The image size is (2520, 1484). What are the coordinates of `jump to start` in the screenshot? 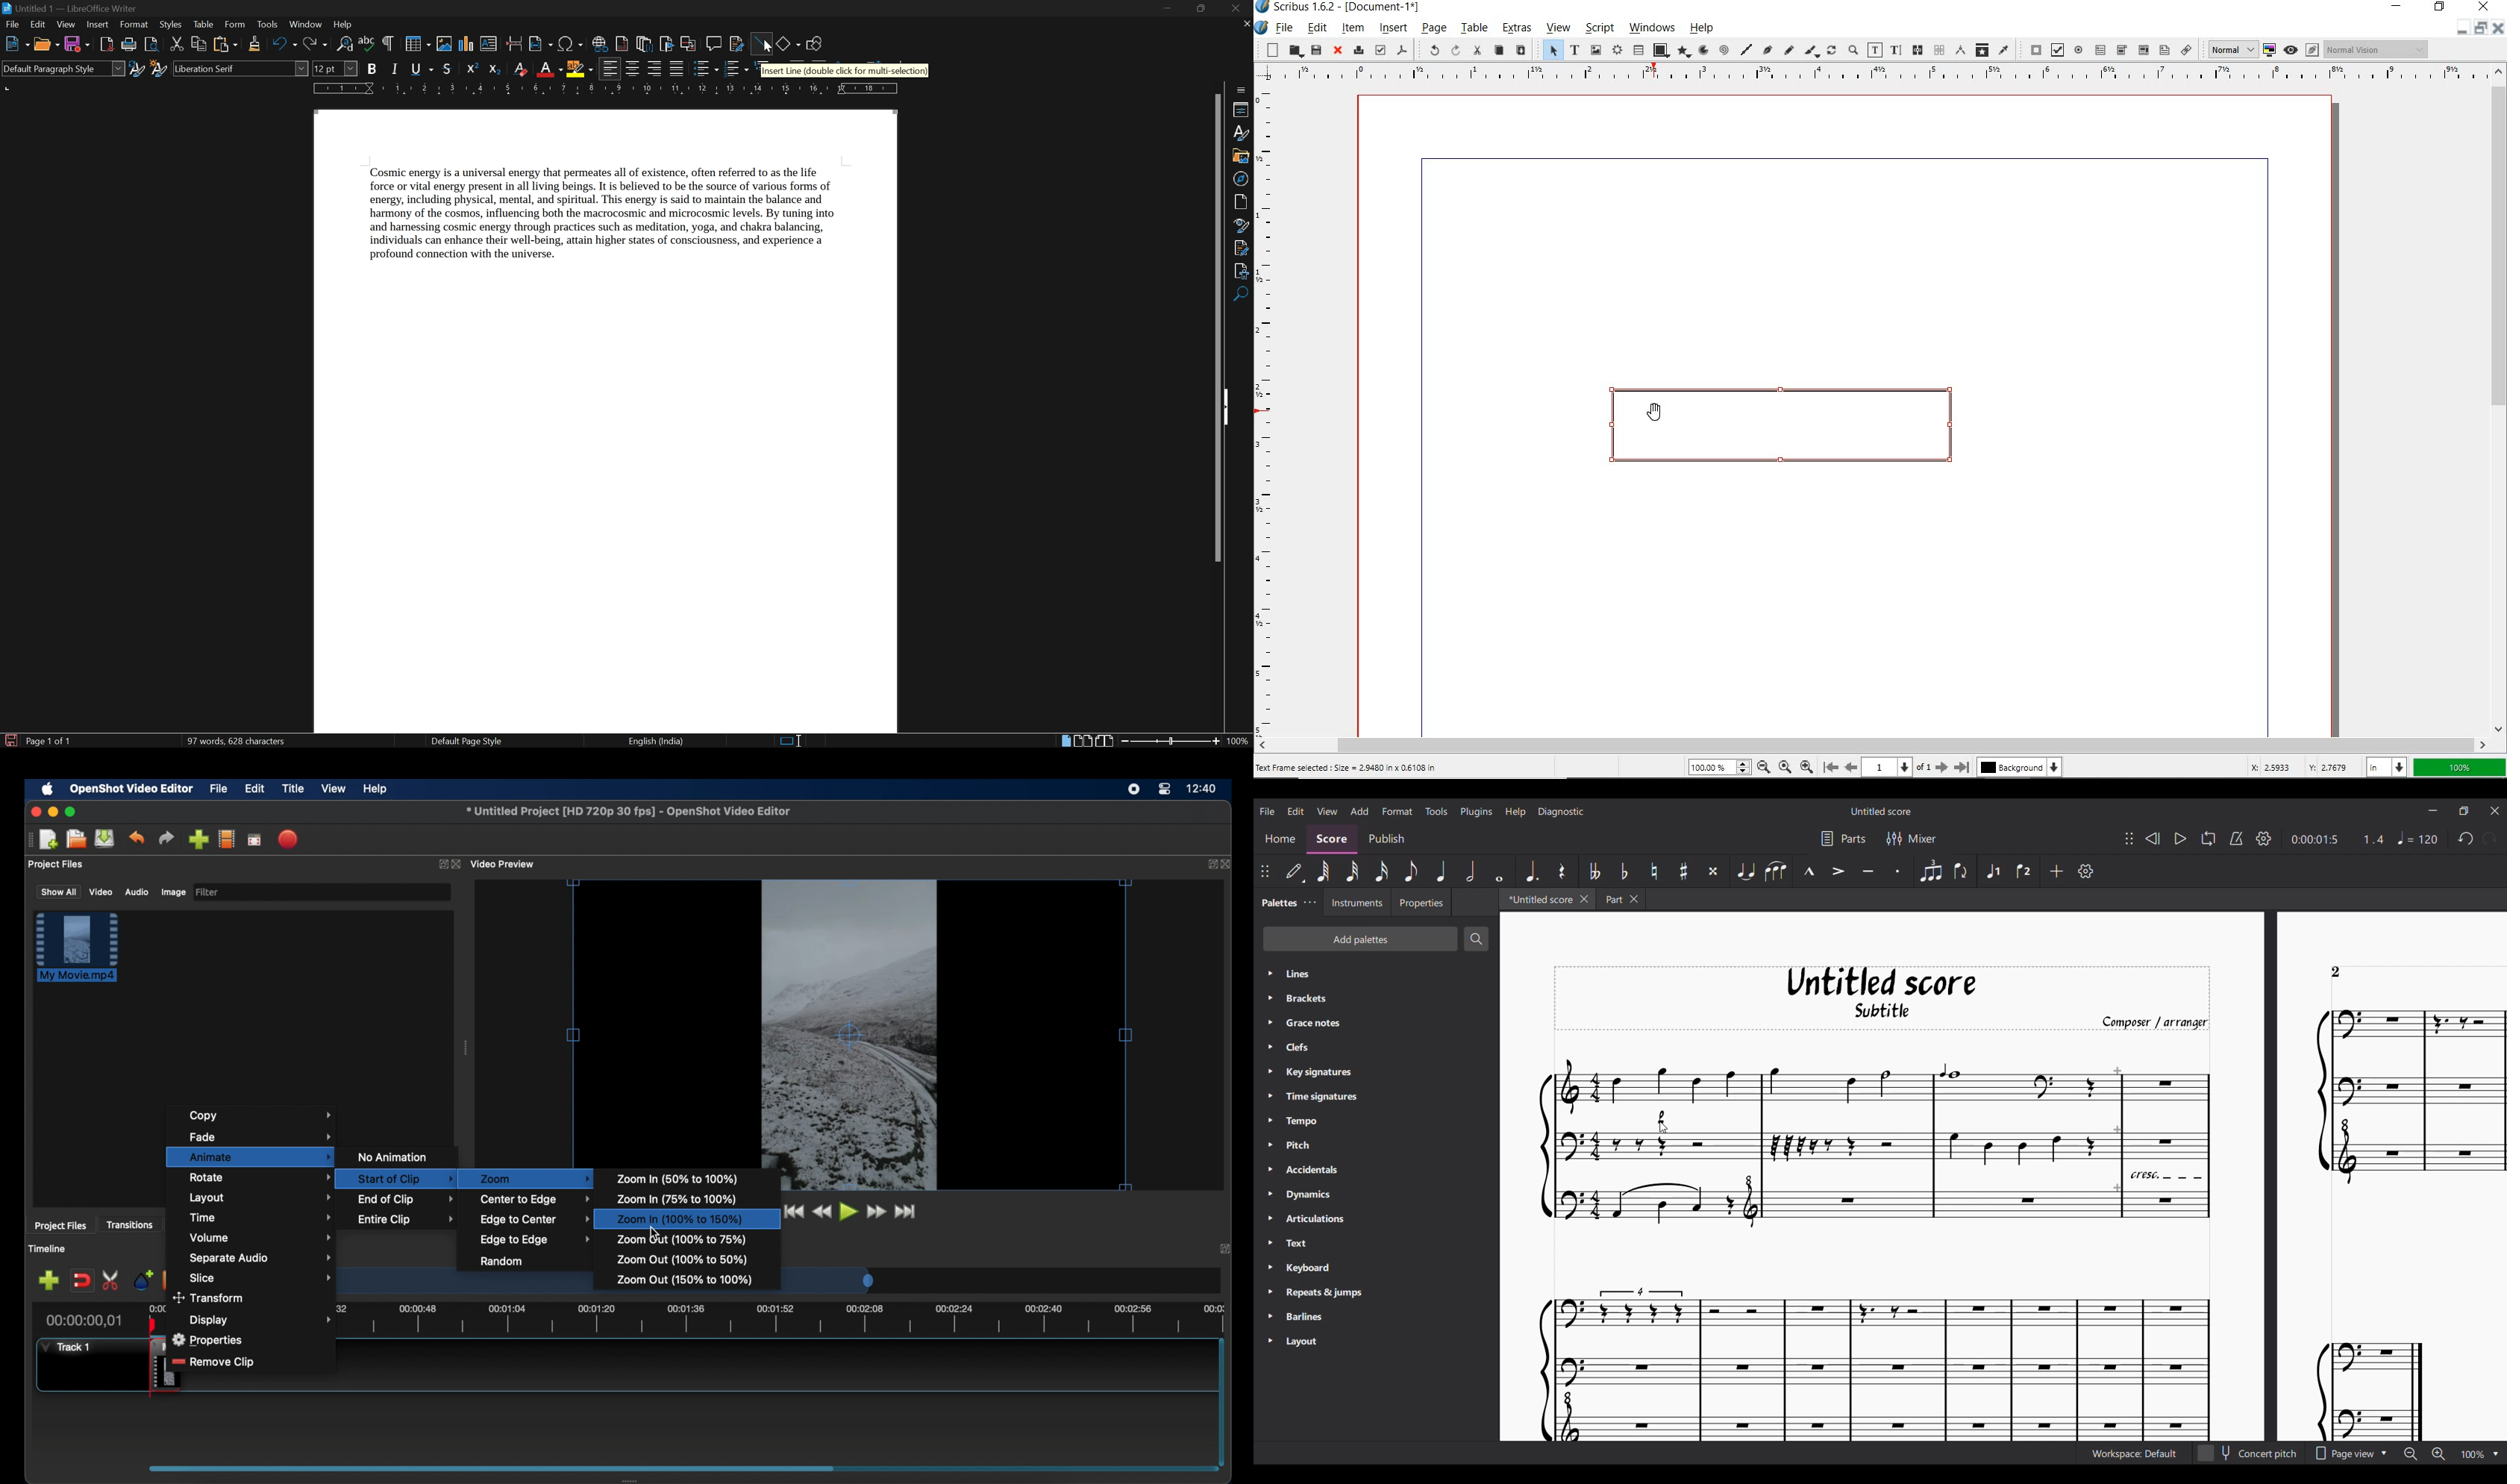 It's located at (791, 1211).